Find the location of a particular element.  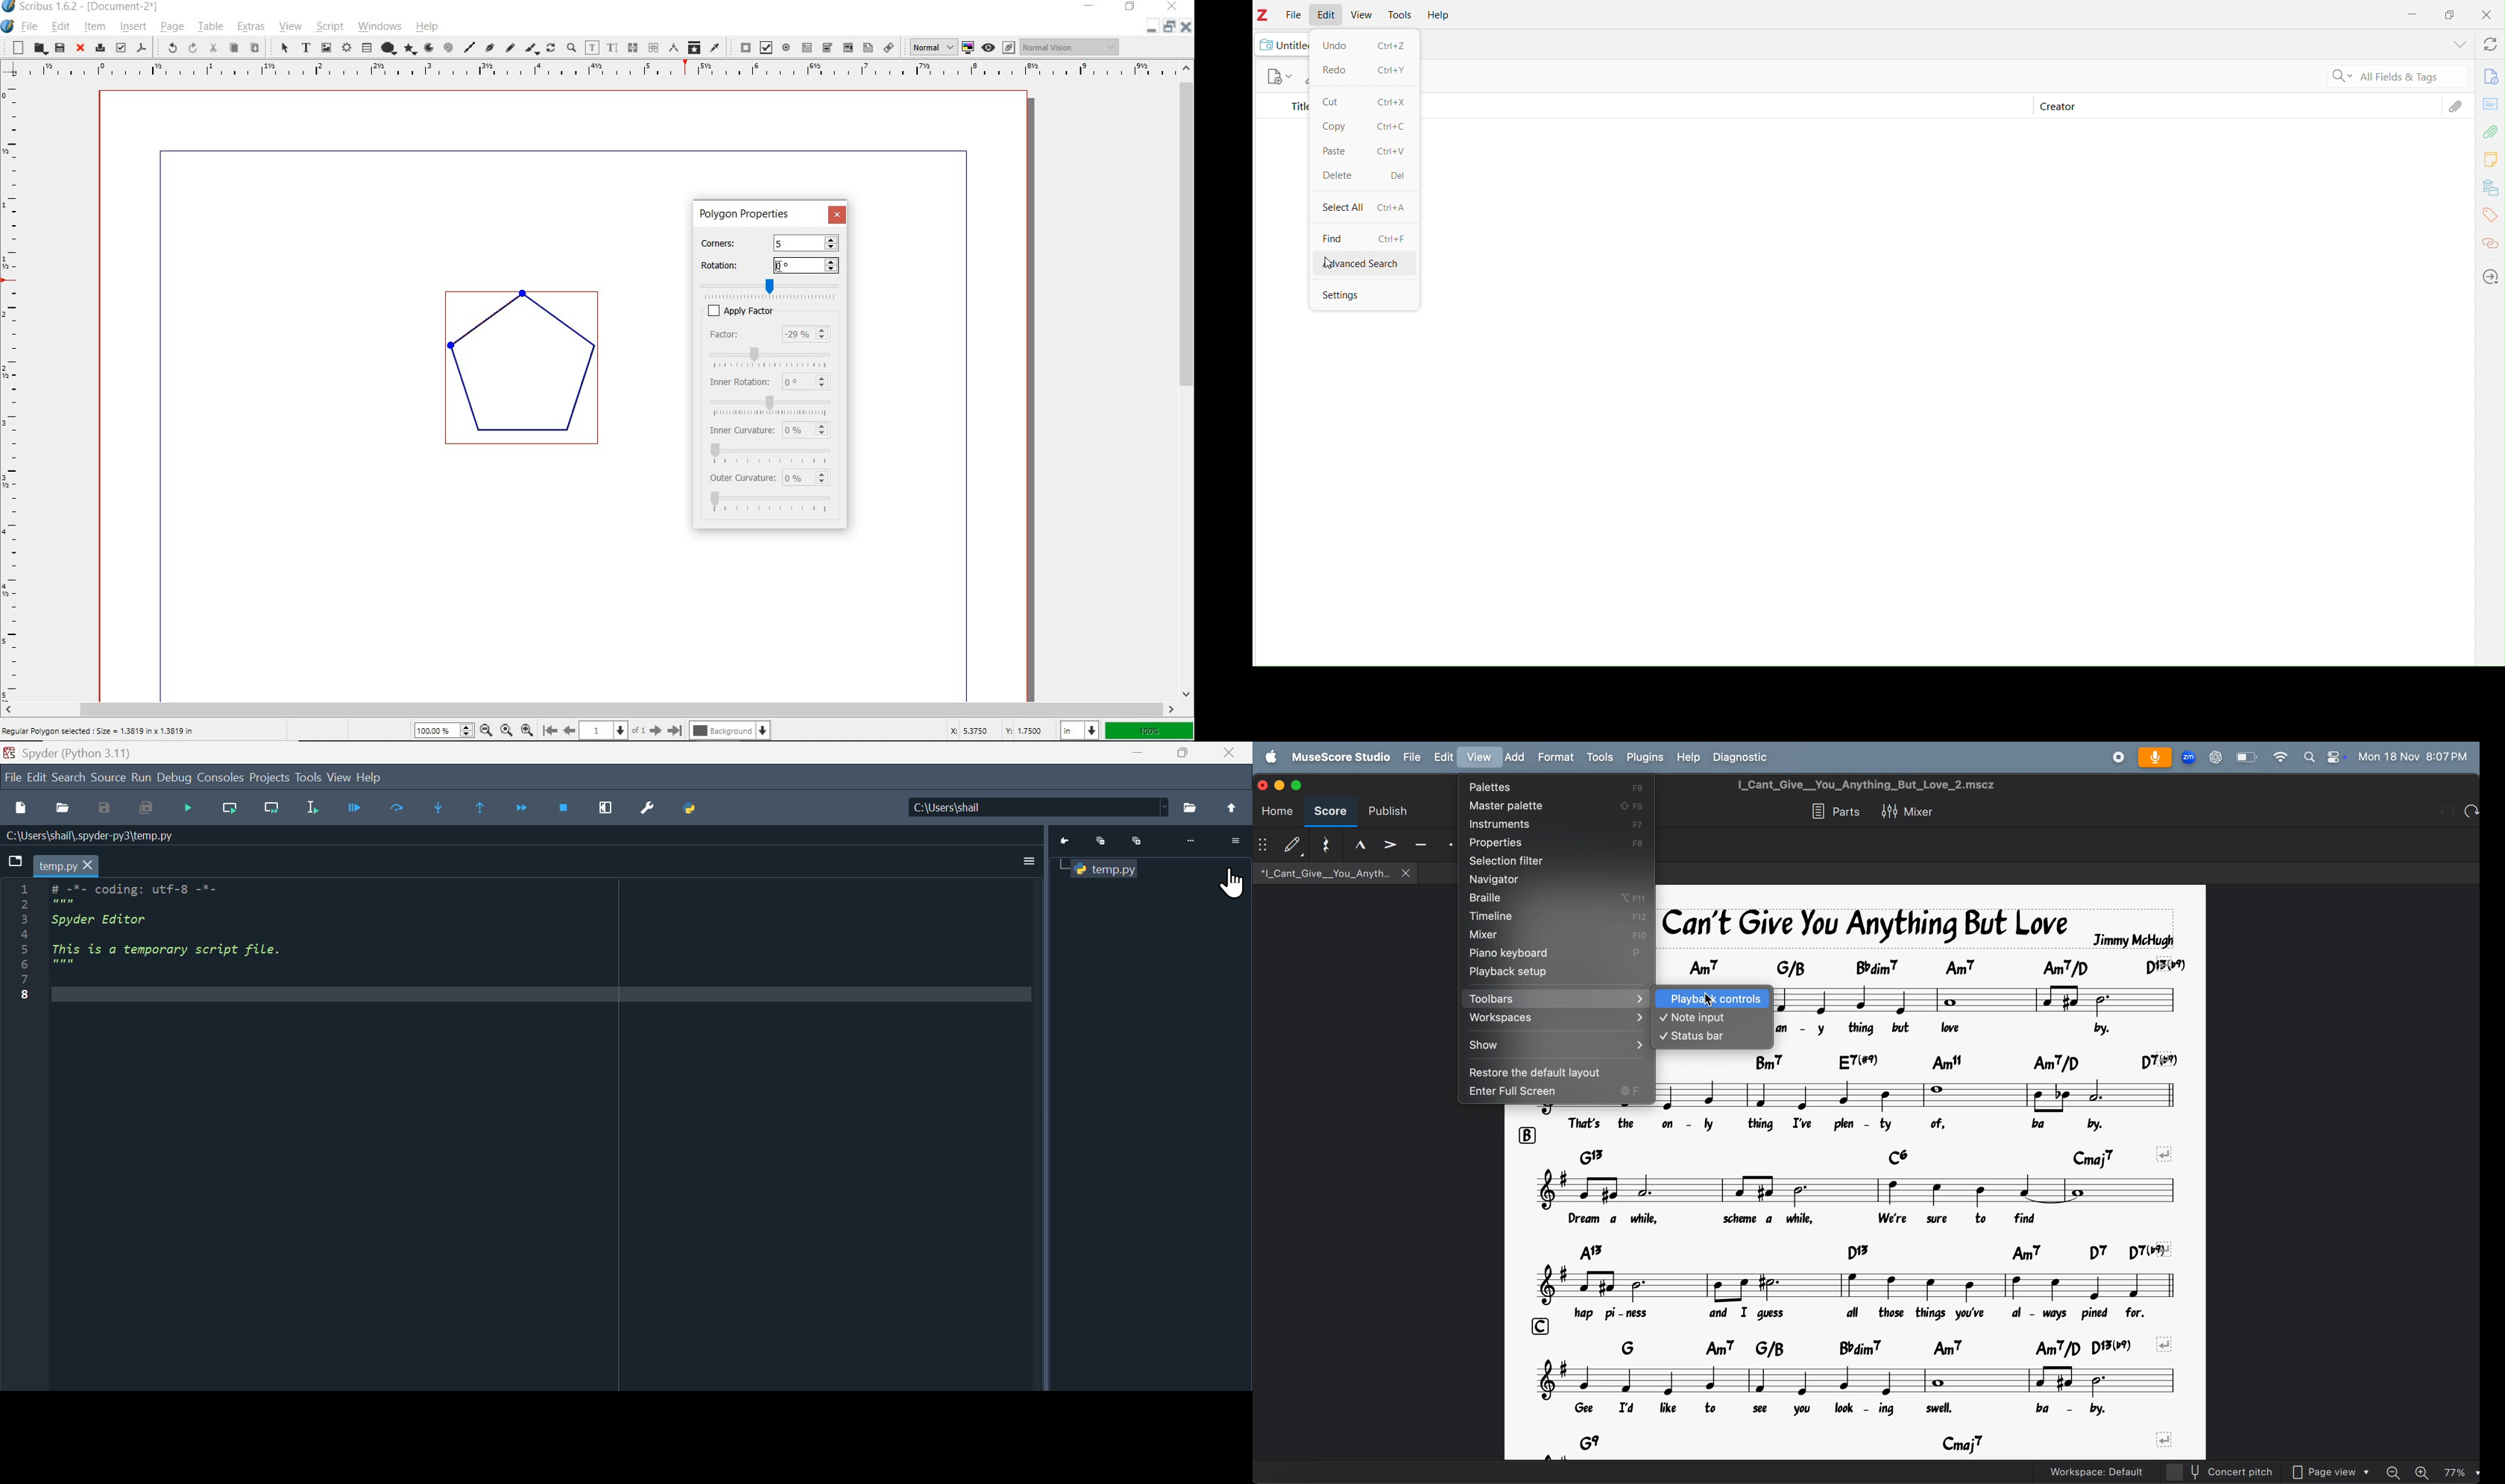

Open is located at coordinates (62, 809).